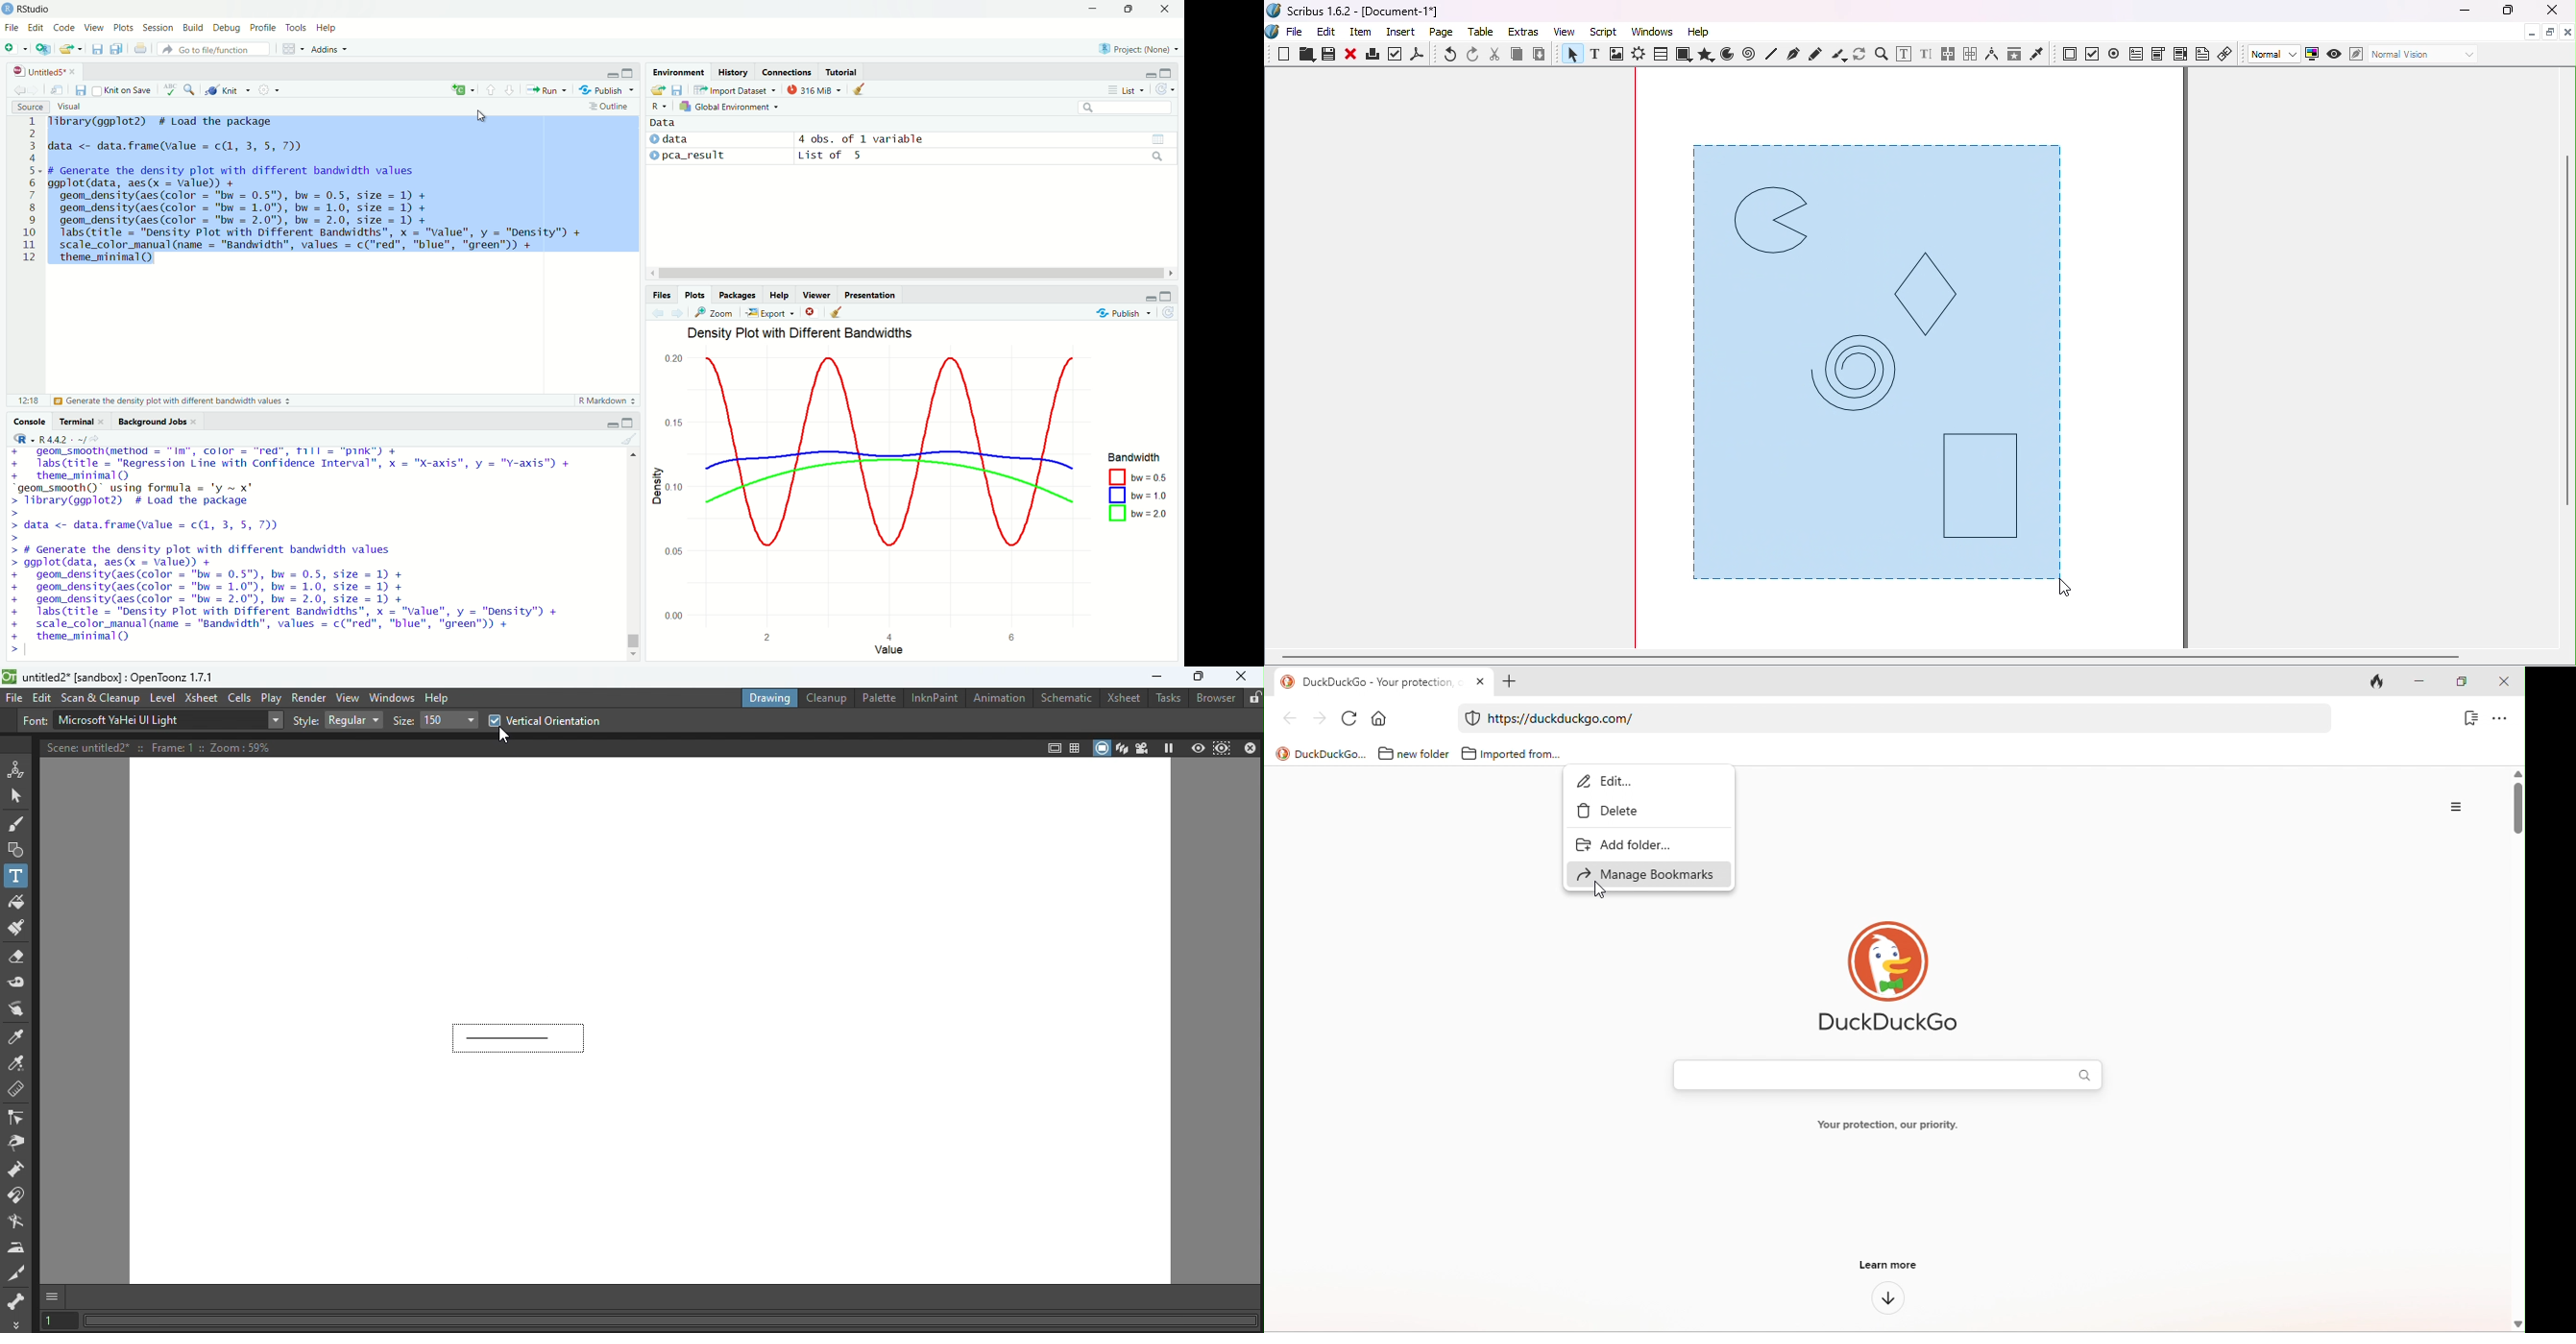 This screenshot has width=2576, height=1344. What do you see at coordinates (93, 27) in the screenshot?
I see `View` at bounding box center [93, 27].